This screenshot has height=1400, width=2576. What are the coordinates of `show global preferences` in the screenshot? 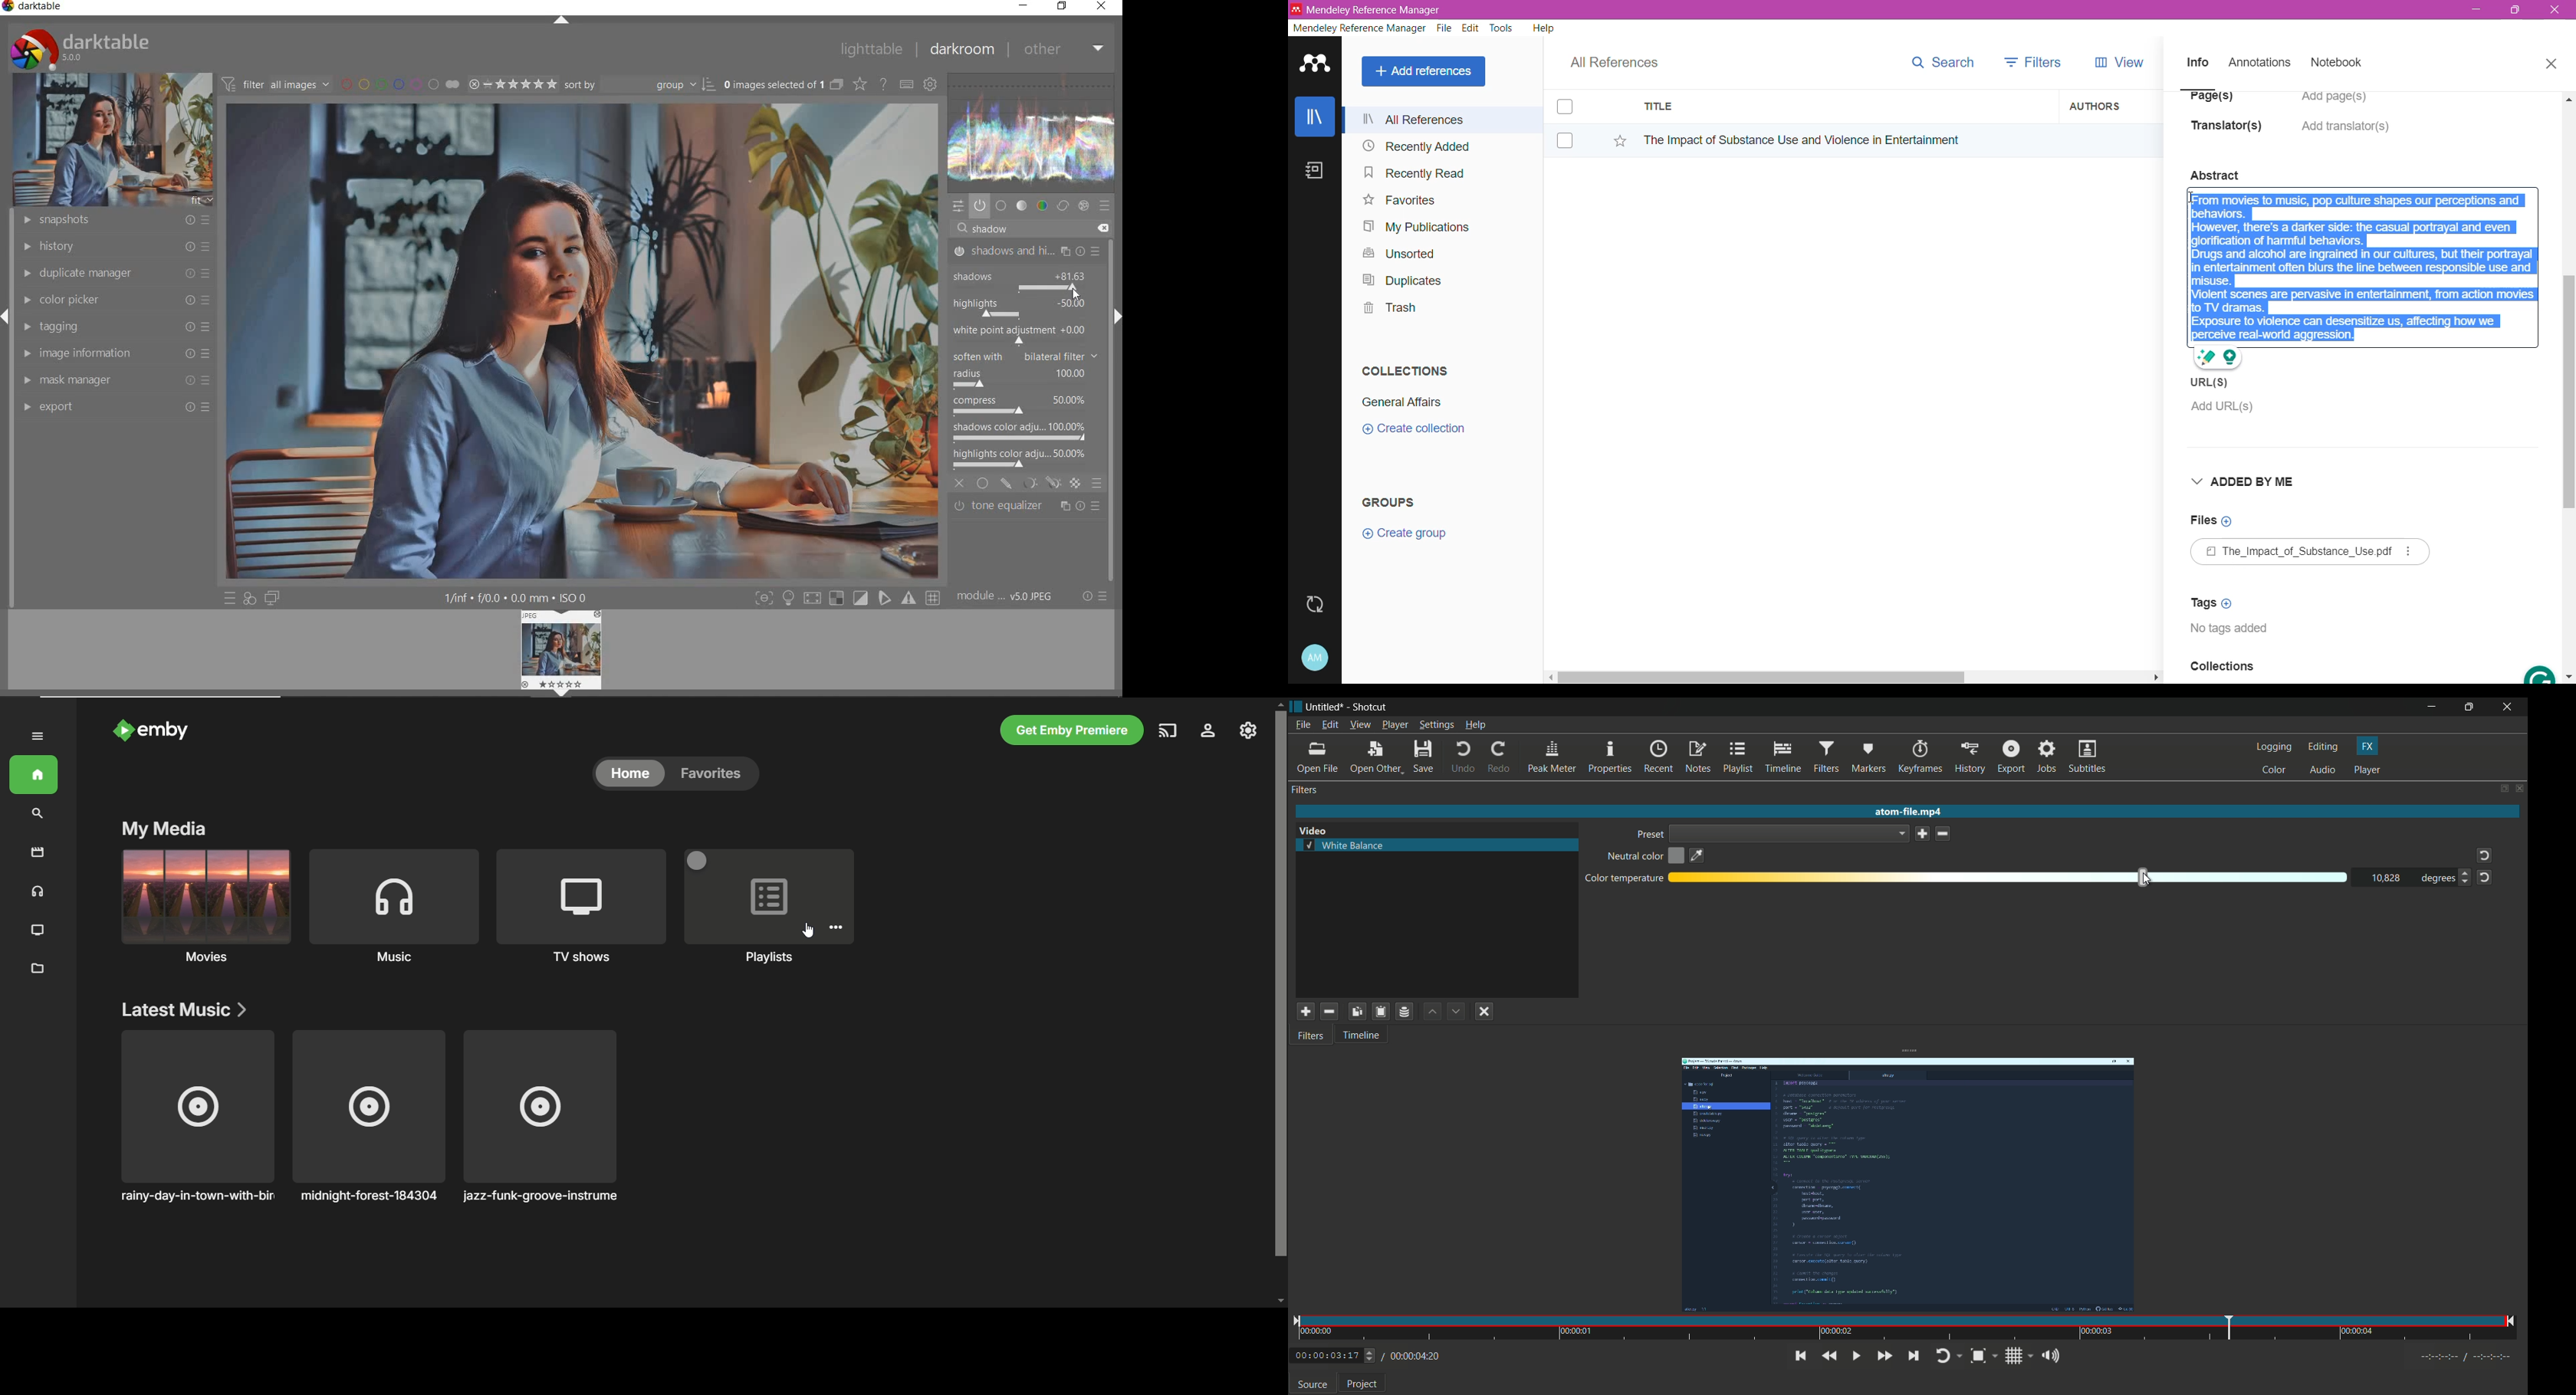 It's located at (931, 86).